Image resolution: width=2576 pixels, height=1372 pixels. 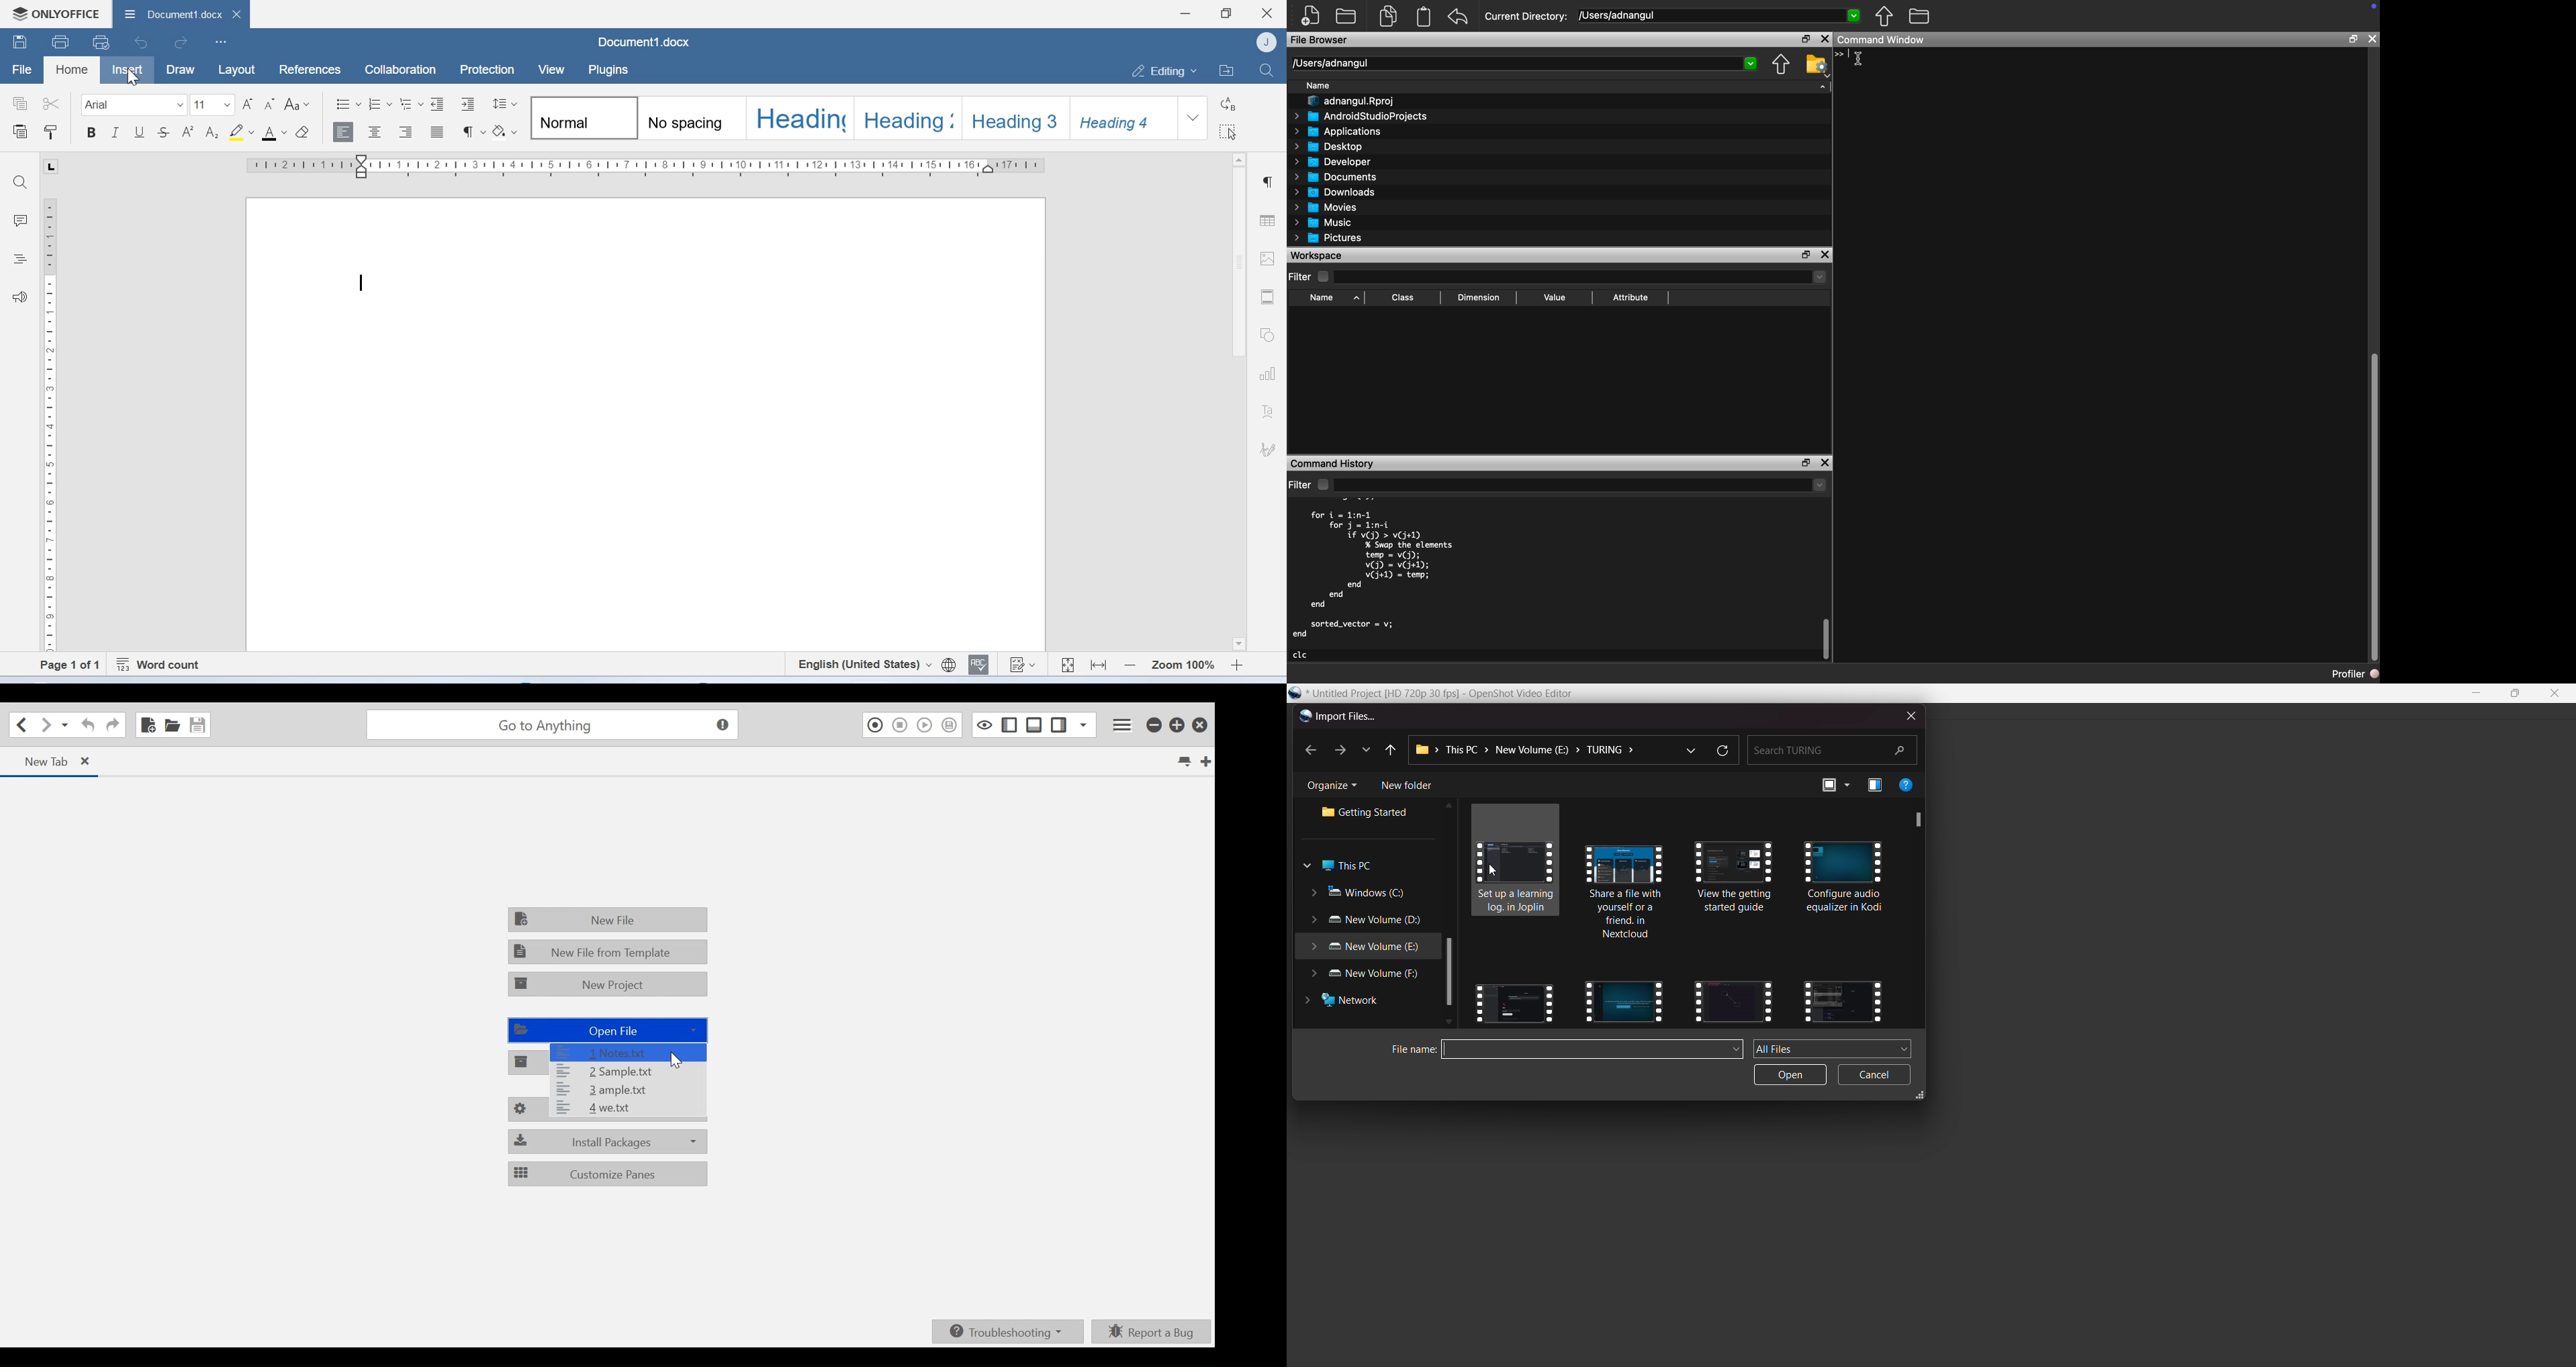 I want to click on Comments, so click(x=21, y=220).